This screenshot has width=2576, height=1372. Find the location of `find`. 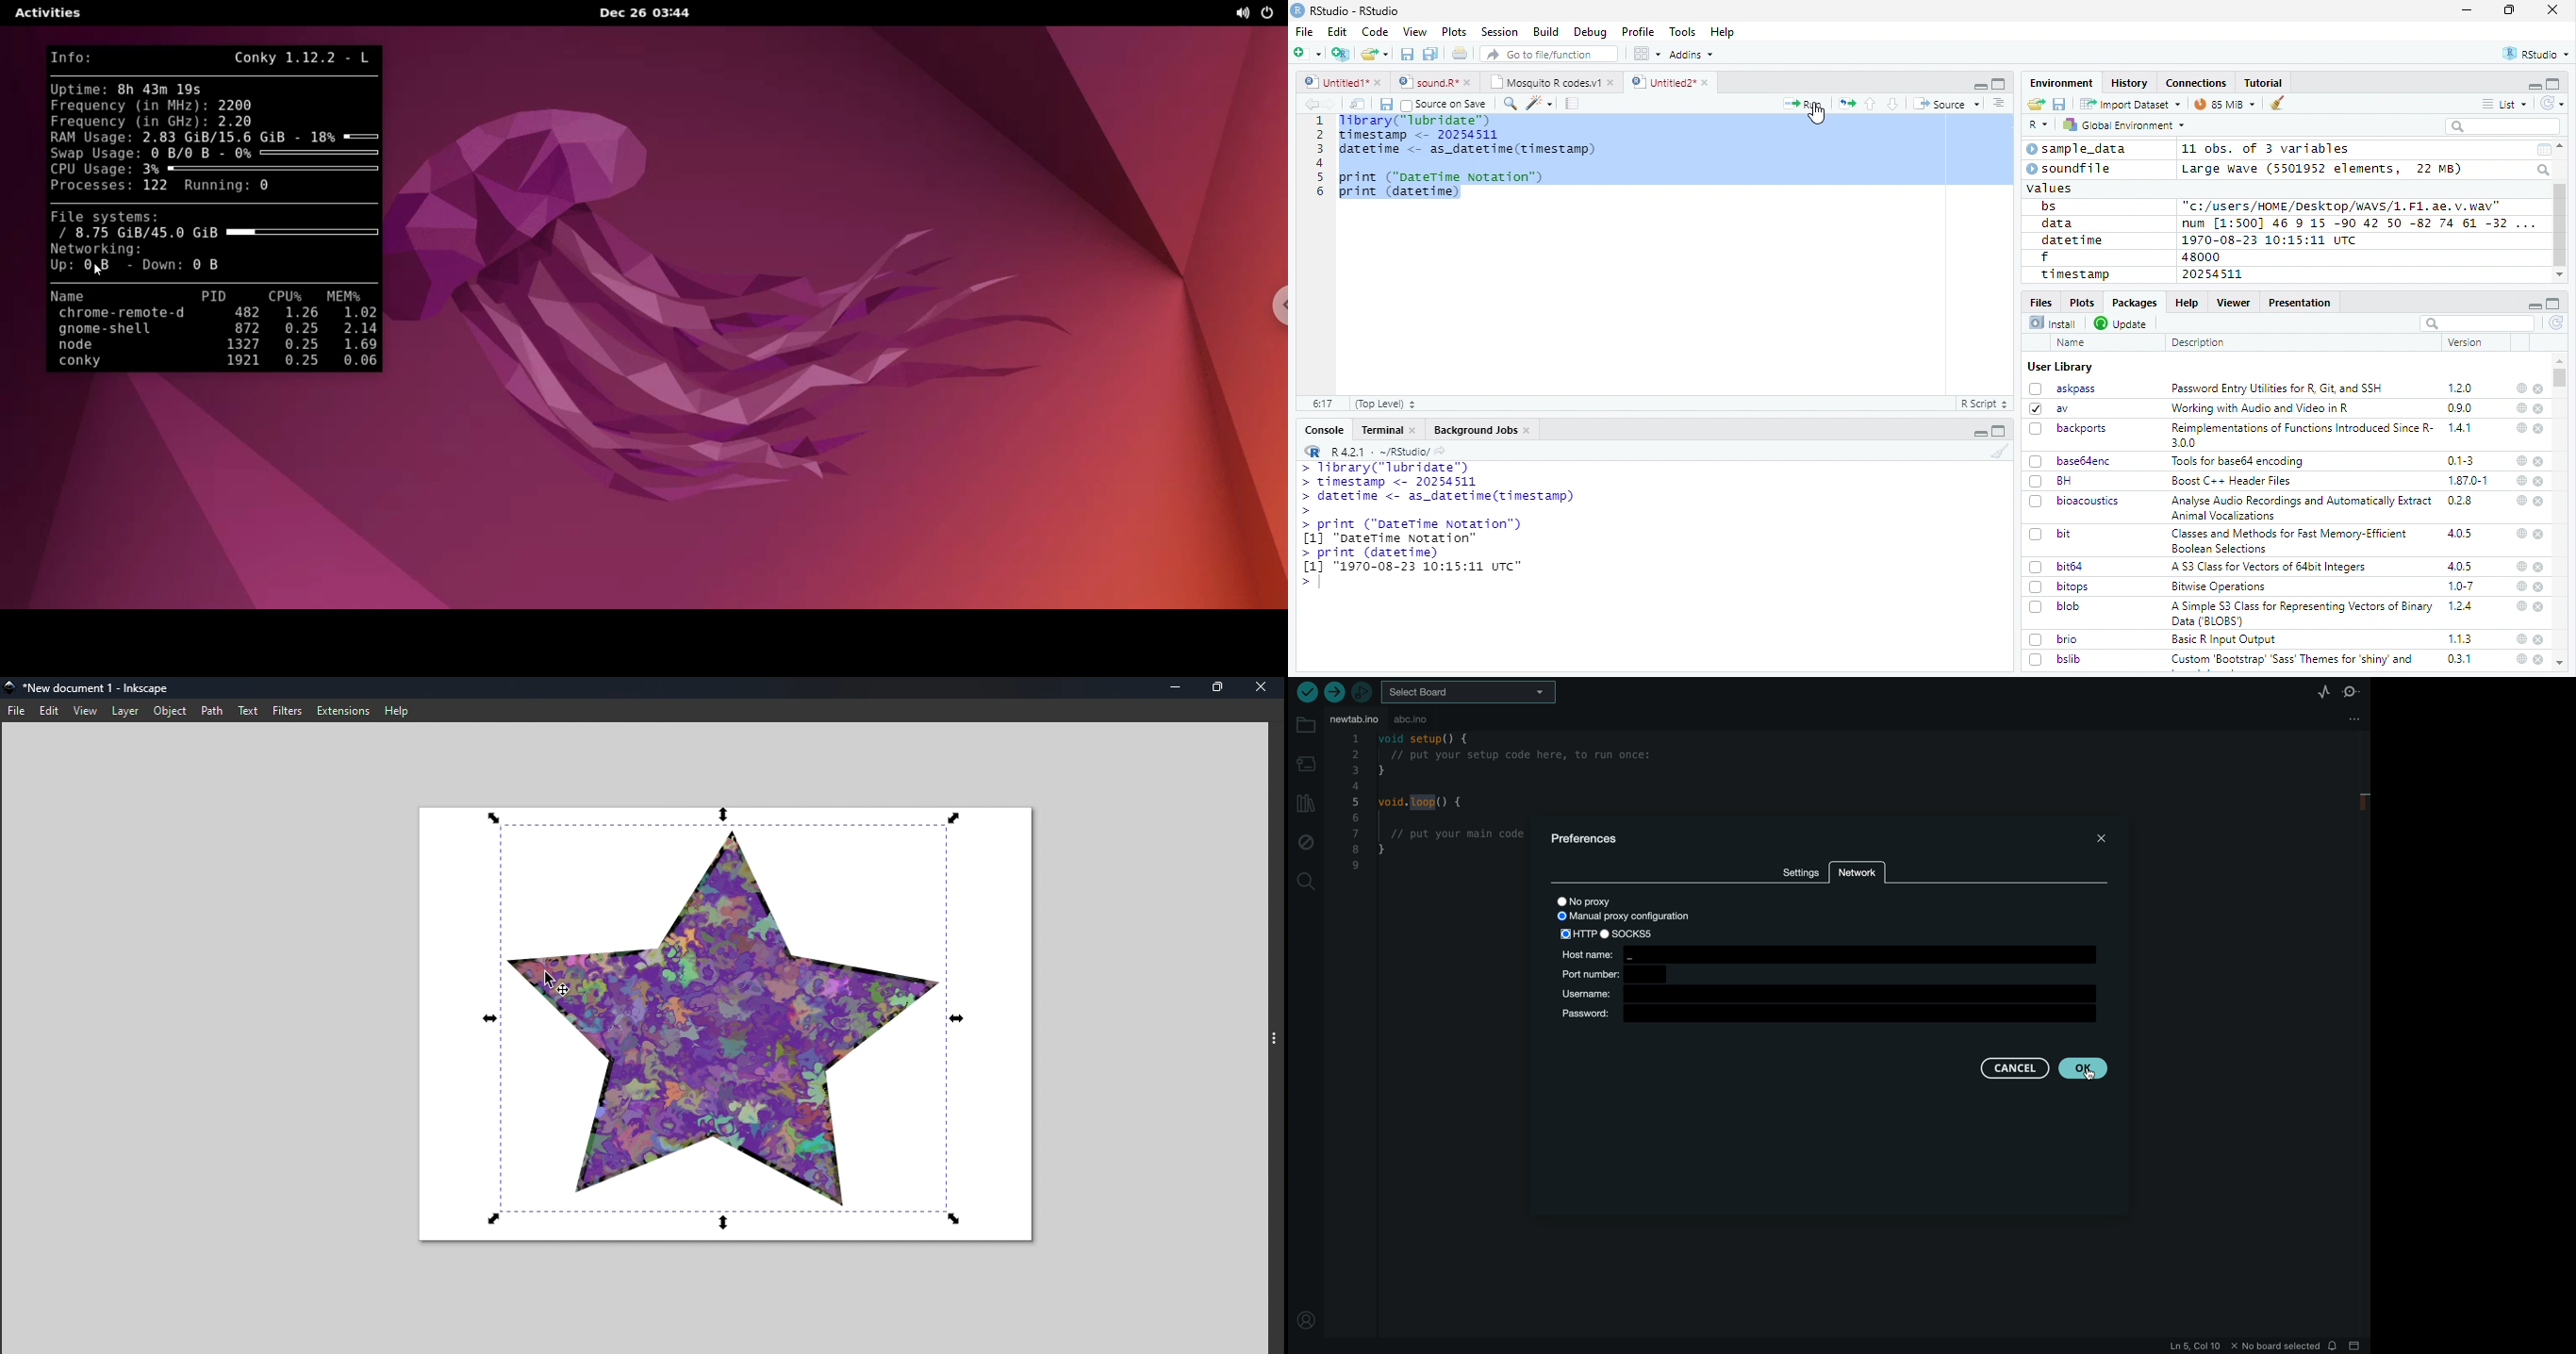

find is located at coordinates (1508, 102).